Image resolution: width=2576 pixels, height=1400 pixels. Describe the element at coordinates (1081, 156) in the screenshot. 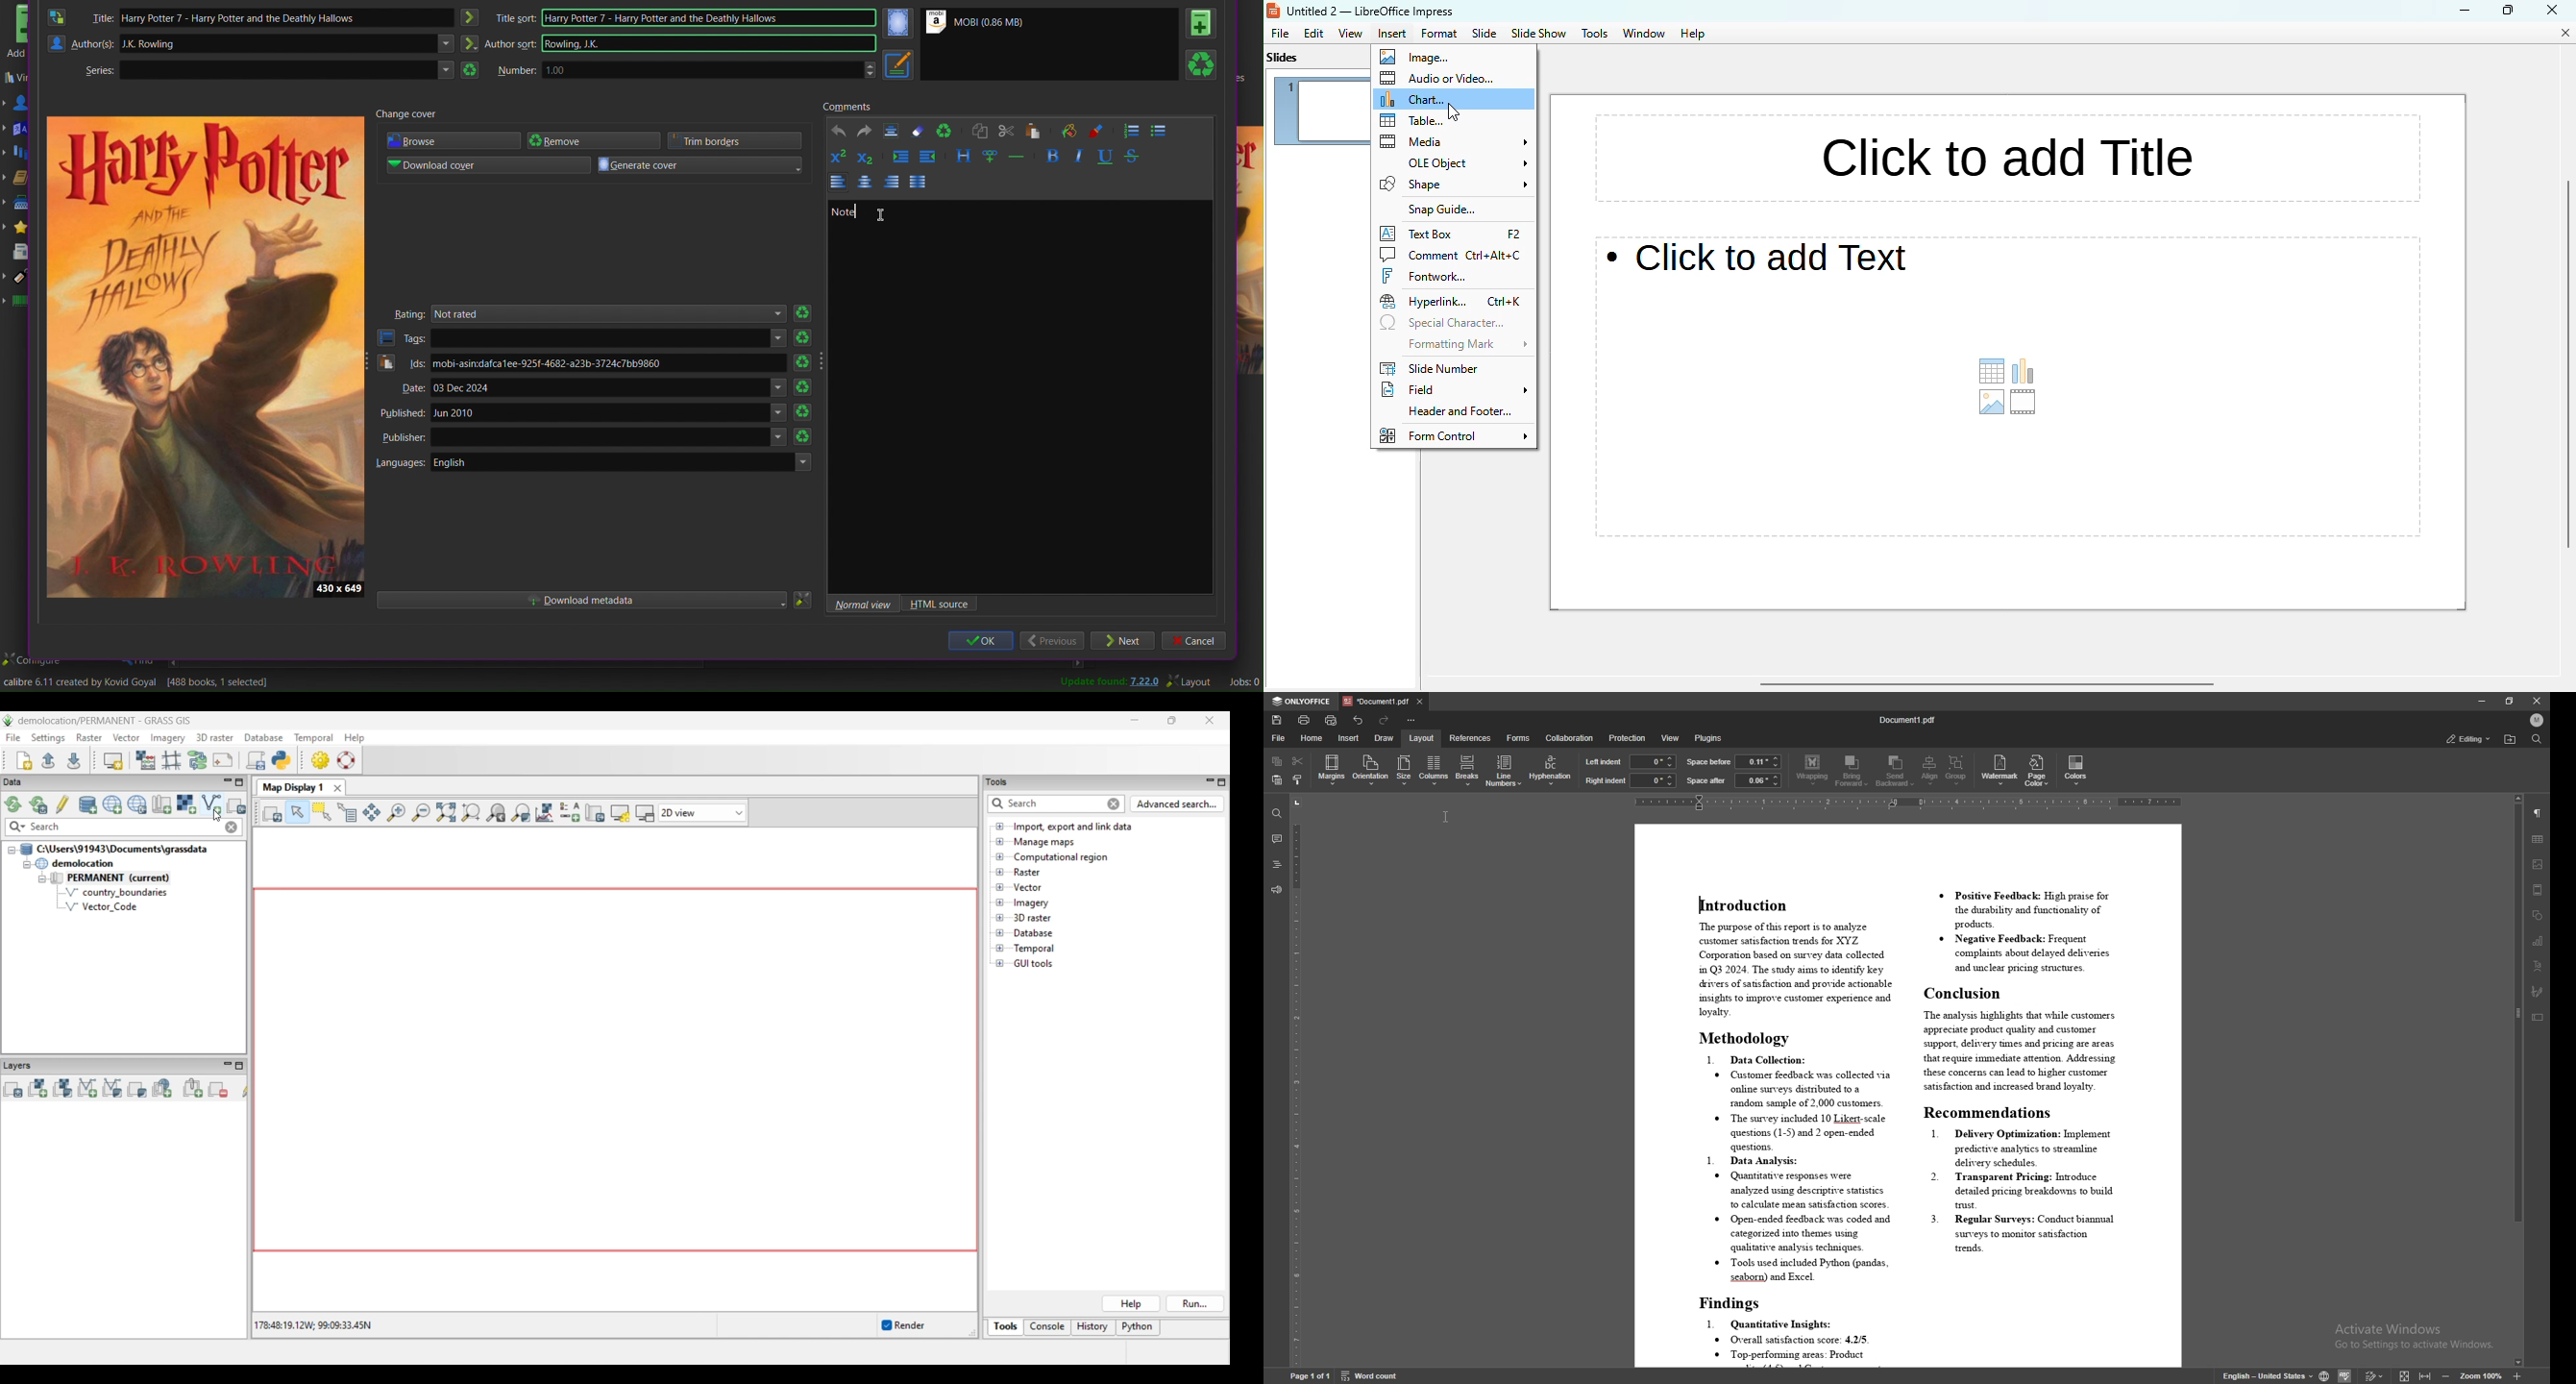

I see `Italics` at that location.